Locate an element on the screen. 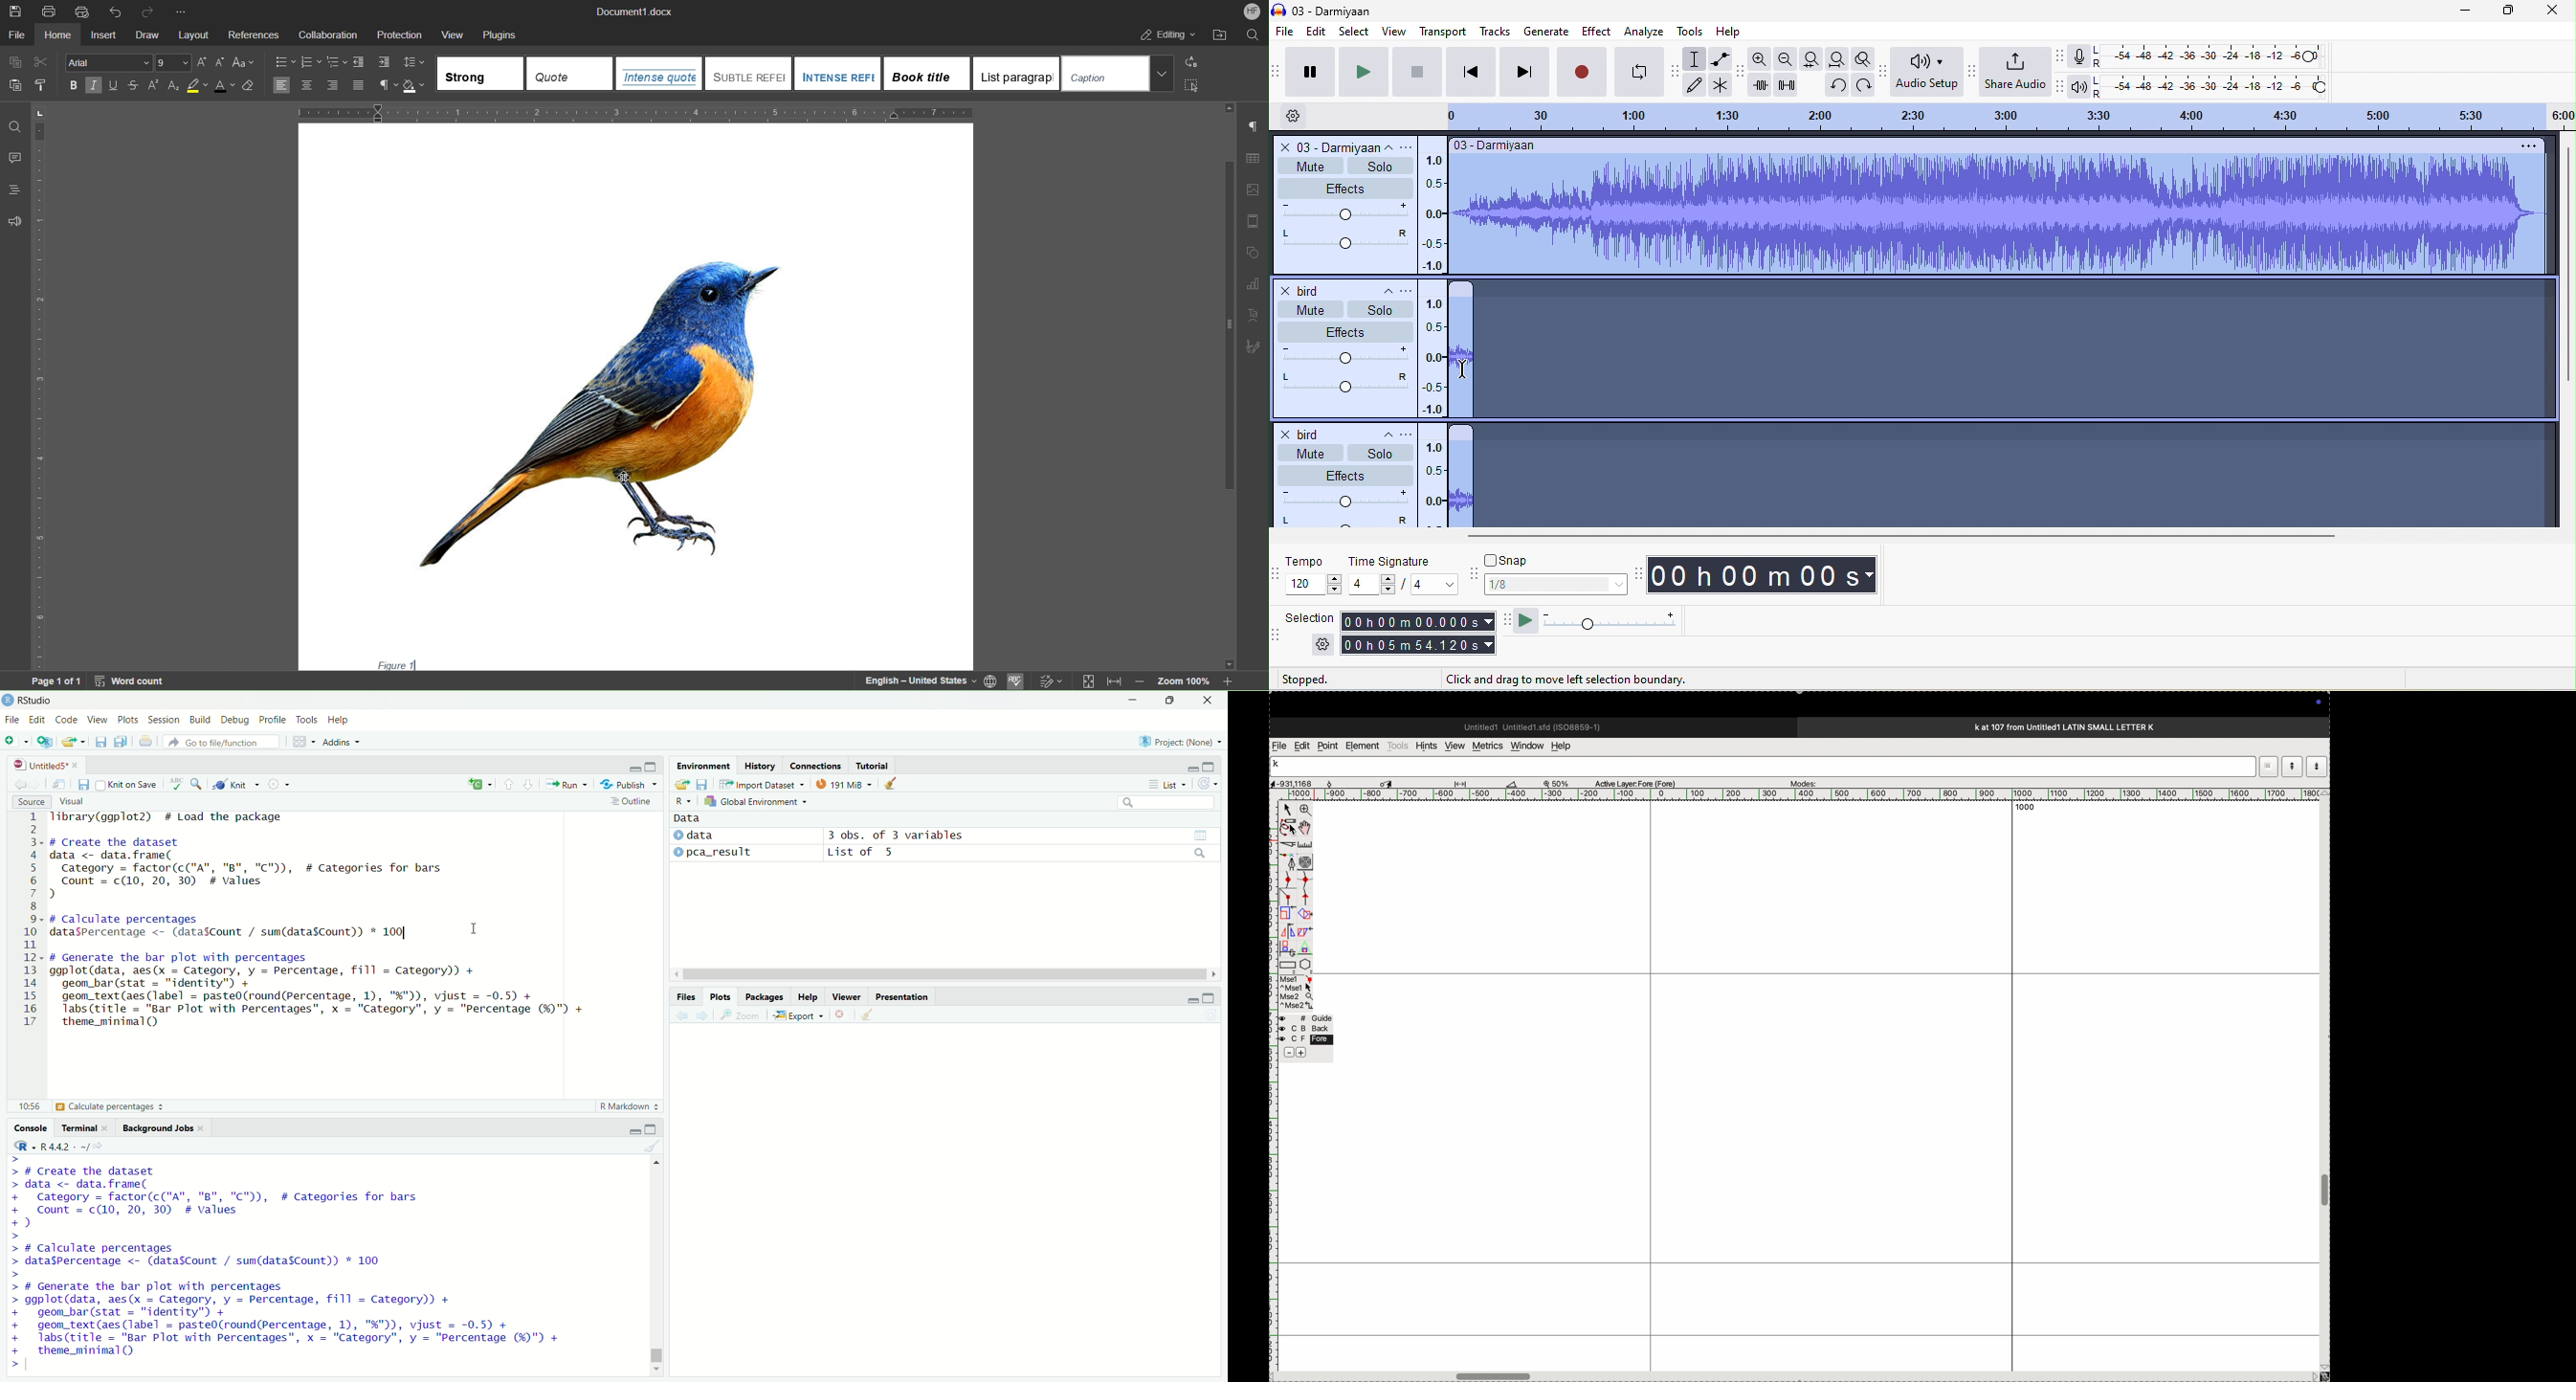  Layout is located at coordinates (194, 36).